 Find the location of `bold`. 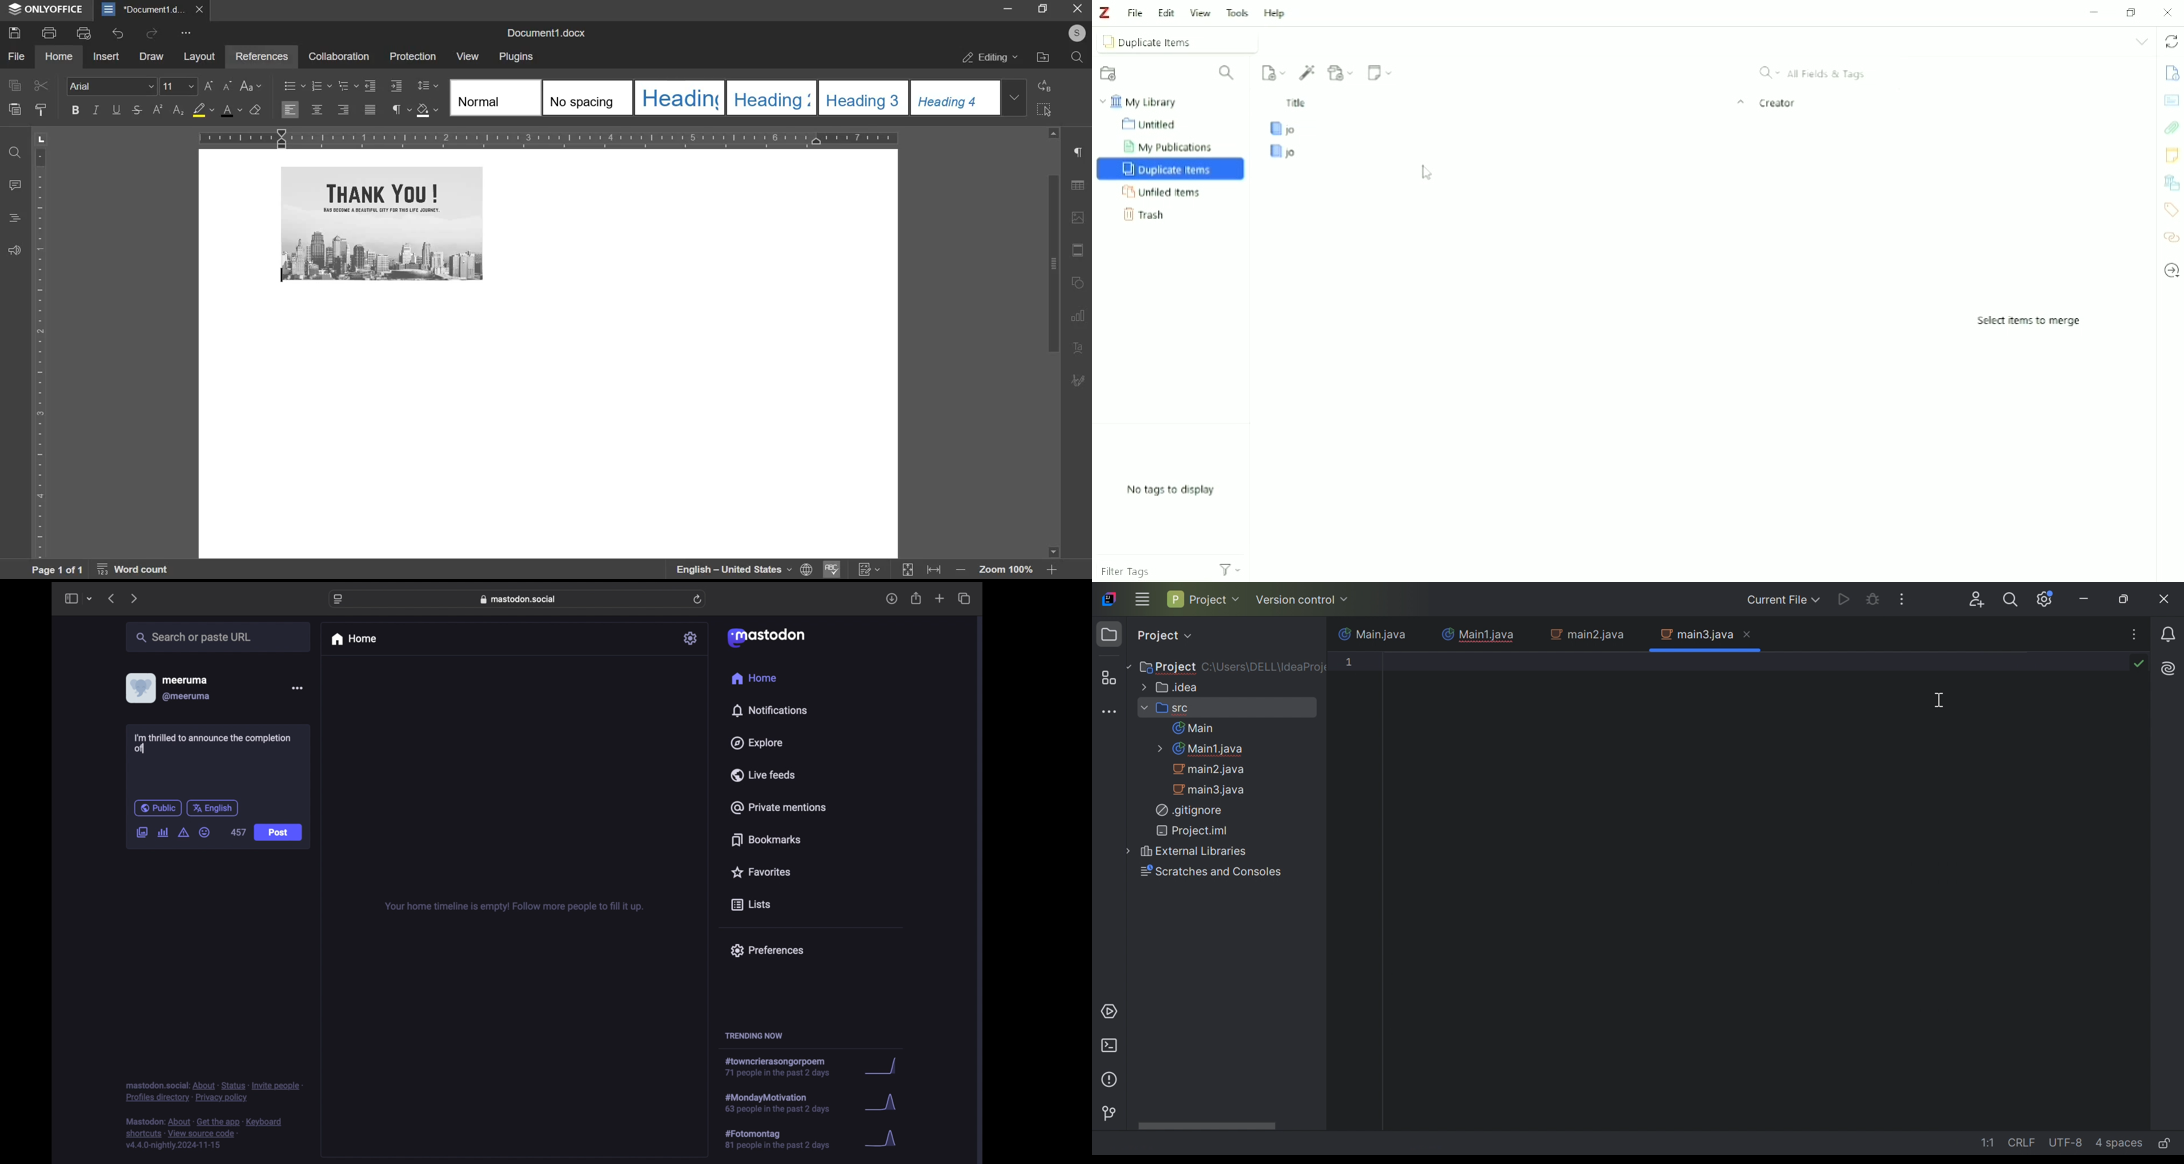

bold is located at coordinates (74, 109).